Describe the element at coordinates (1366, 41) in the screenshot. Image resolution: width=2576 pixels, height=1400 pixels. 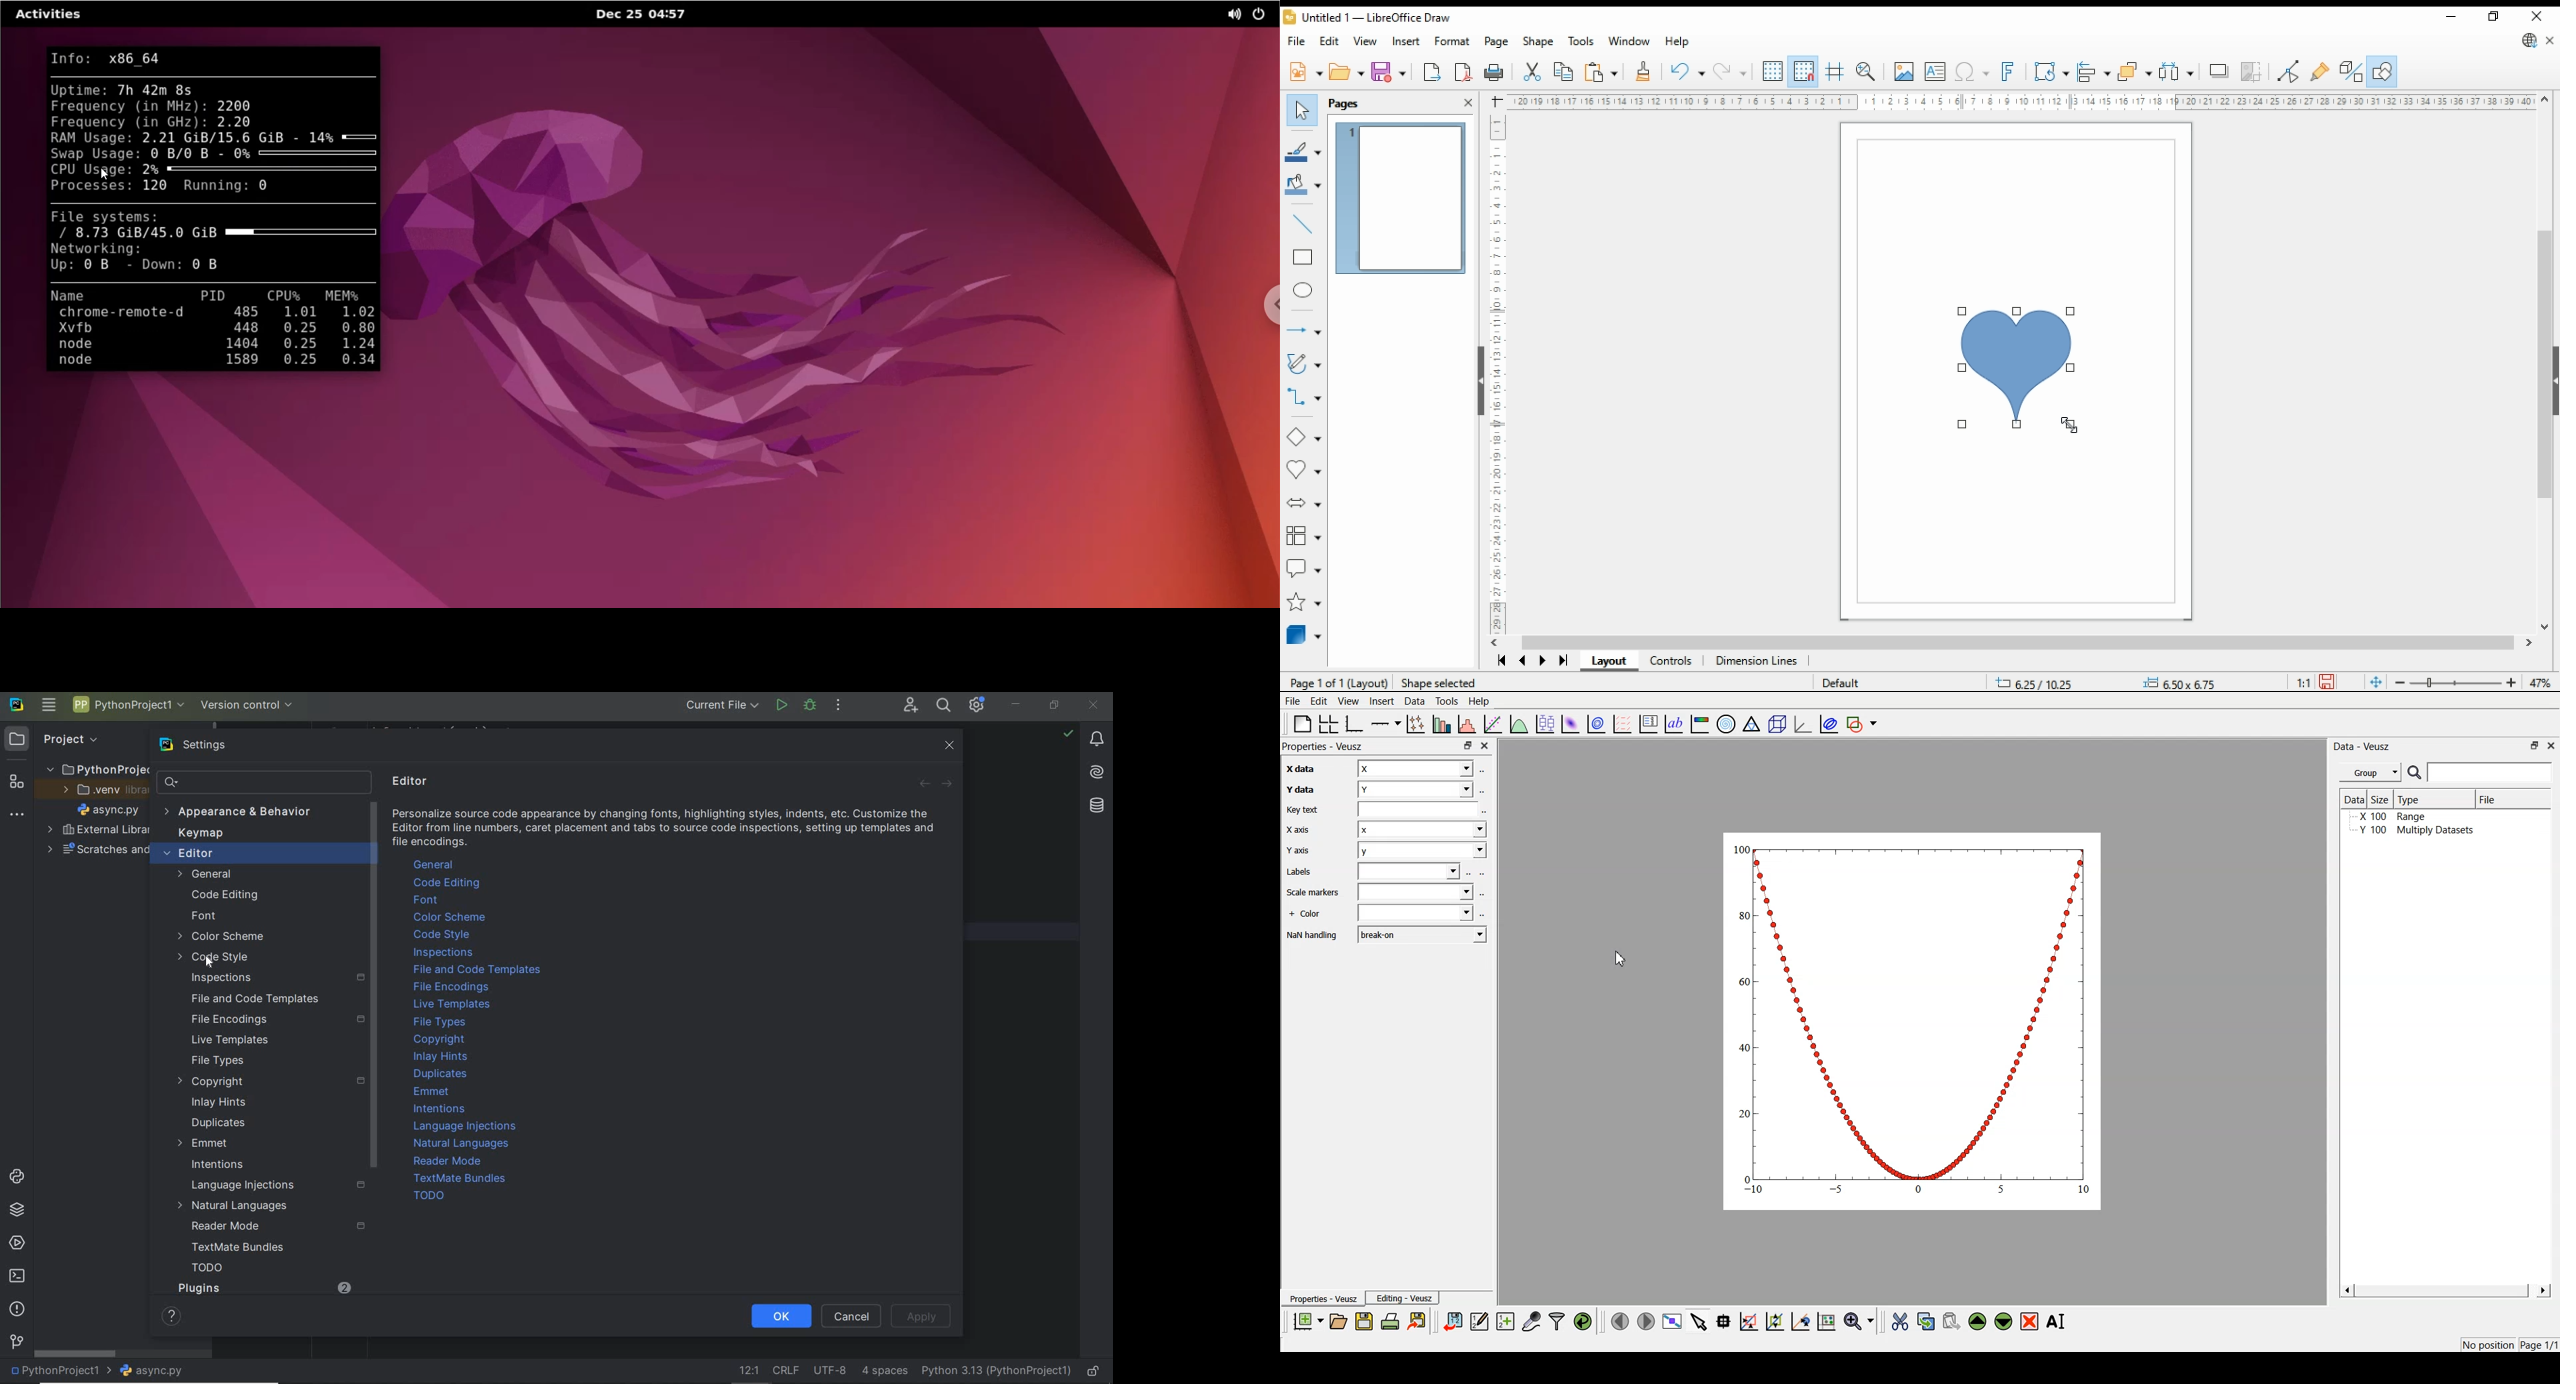
I see `view` at that location.